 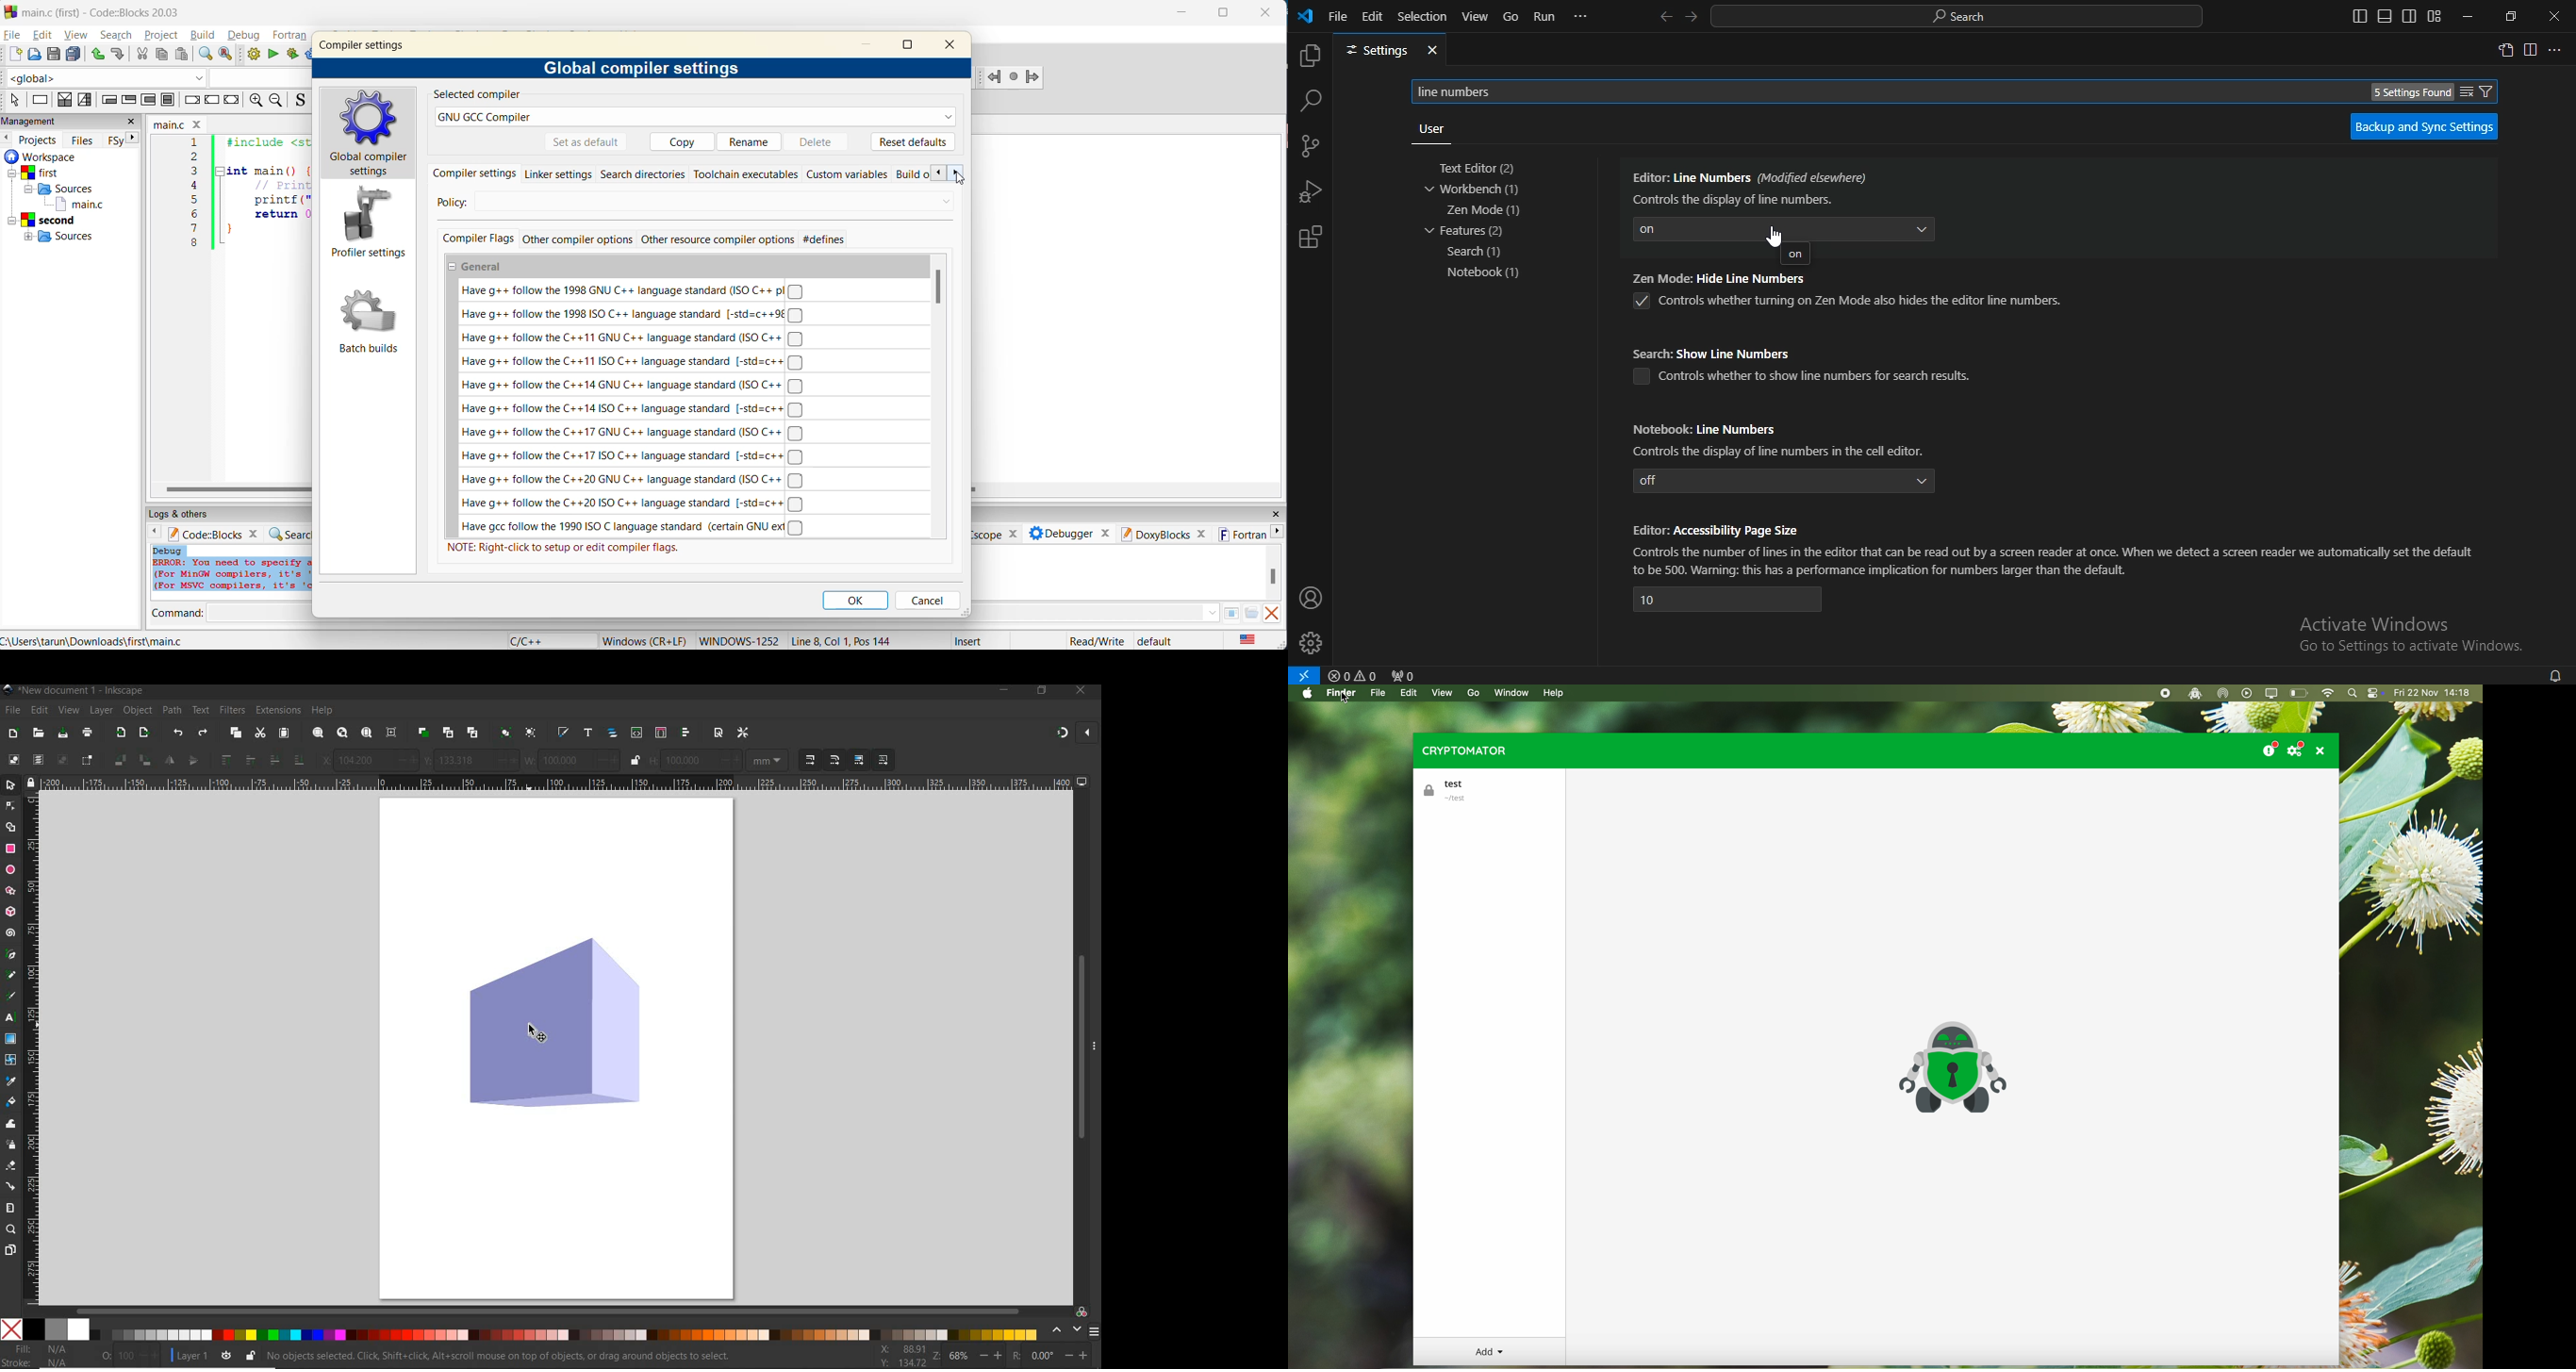 What do you see at coordinates (1779, 232) in the screenshot?
I see `cursor` at bounding box center [1779, 232].